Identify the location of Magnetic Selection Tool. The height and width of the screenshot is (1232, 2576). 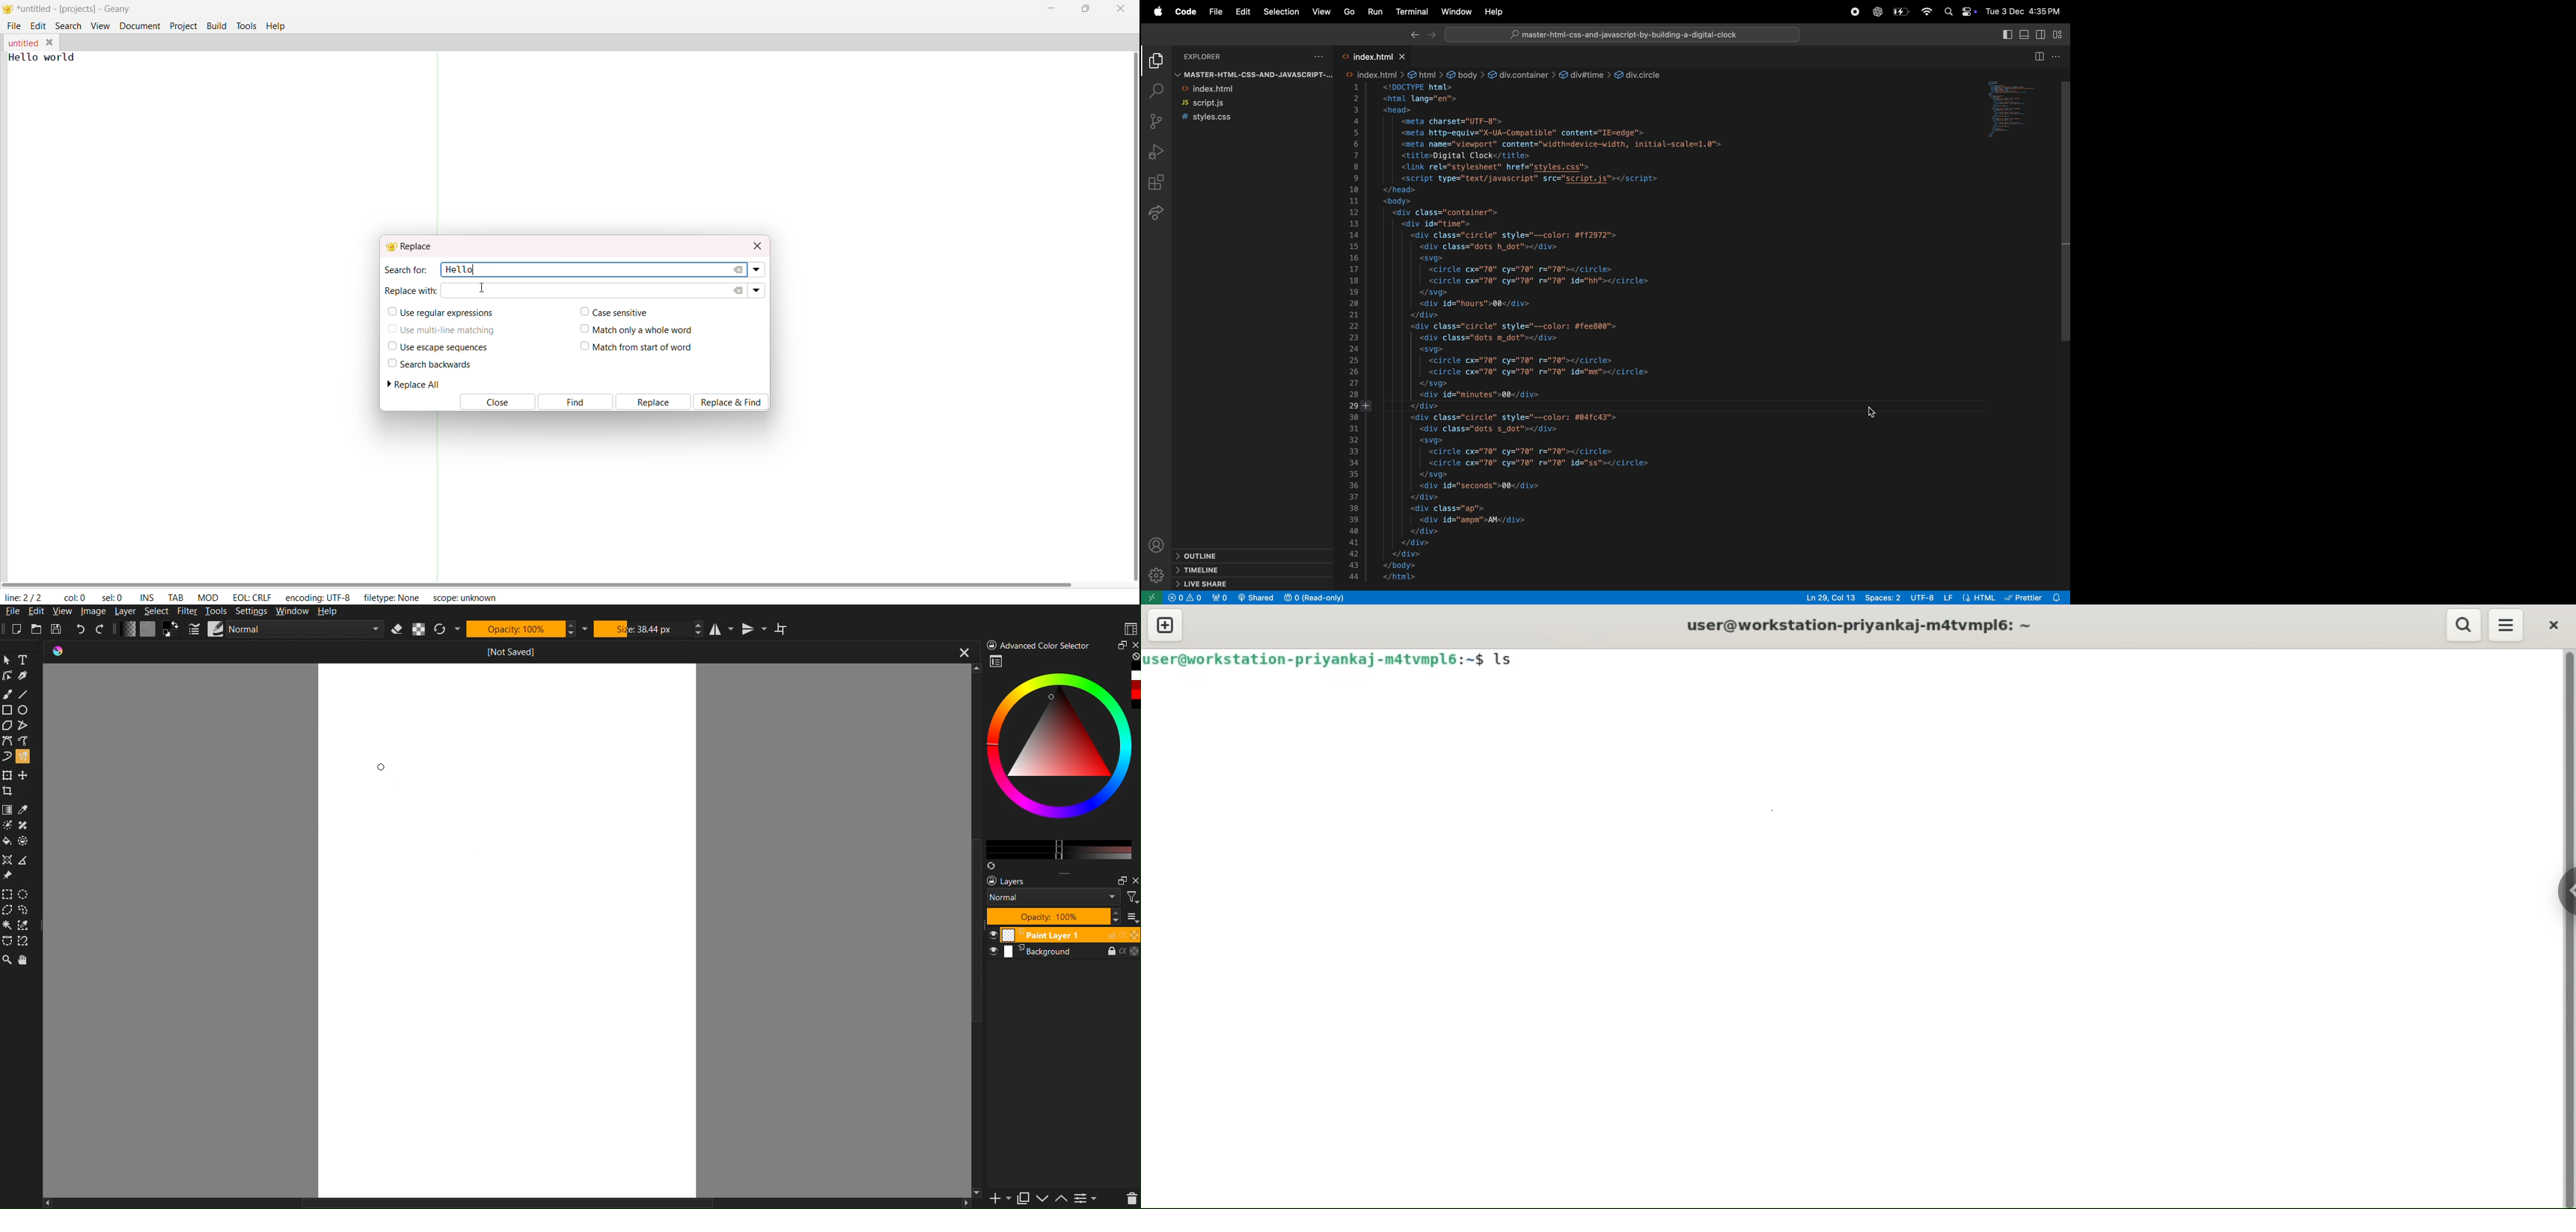
(28, 942).